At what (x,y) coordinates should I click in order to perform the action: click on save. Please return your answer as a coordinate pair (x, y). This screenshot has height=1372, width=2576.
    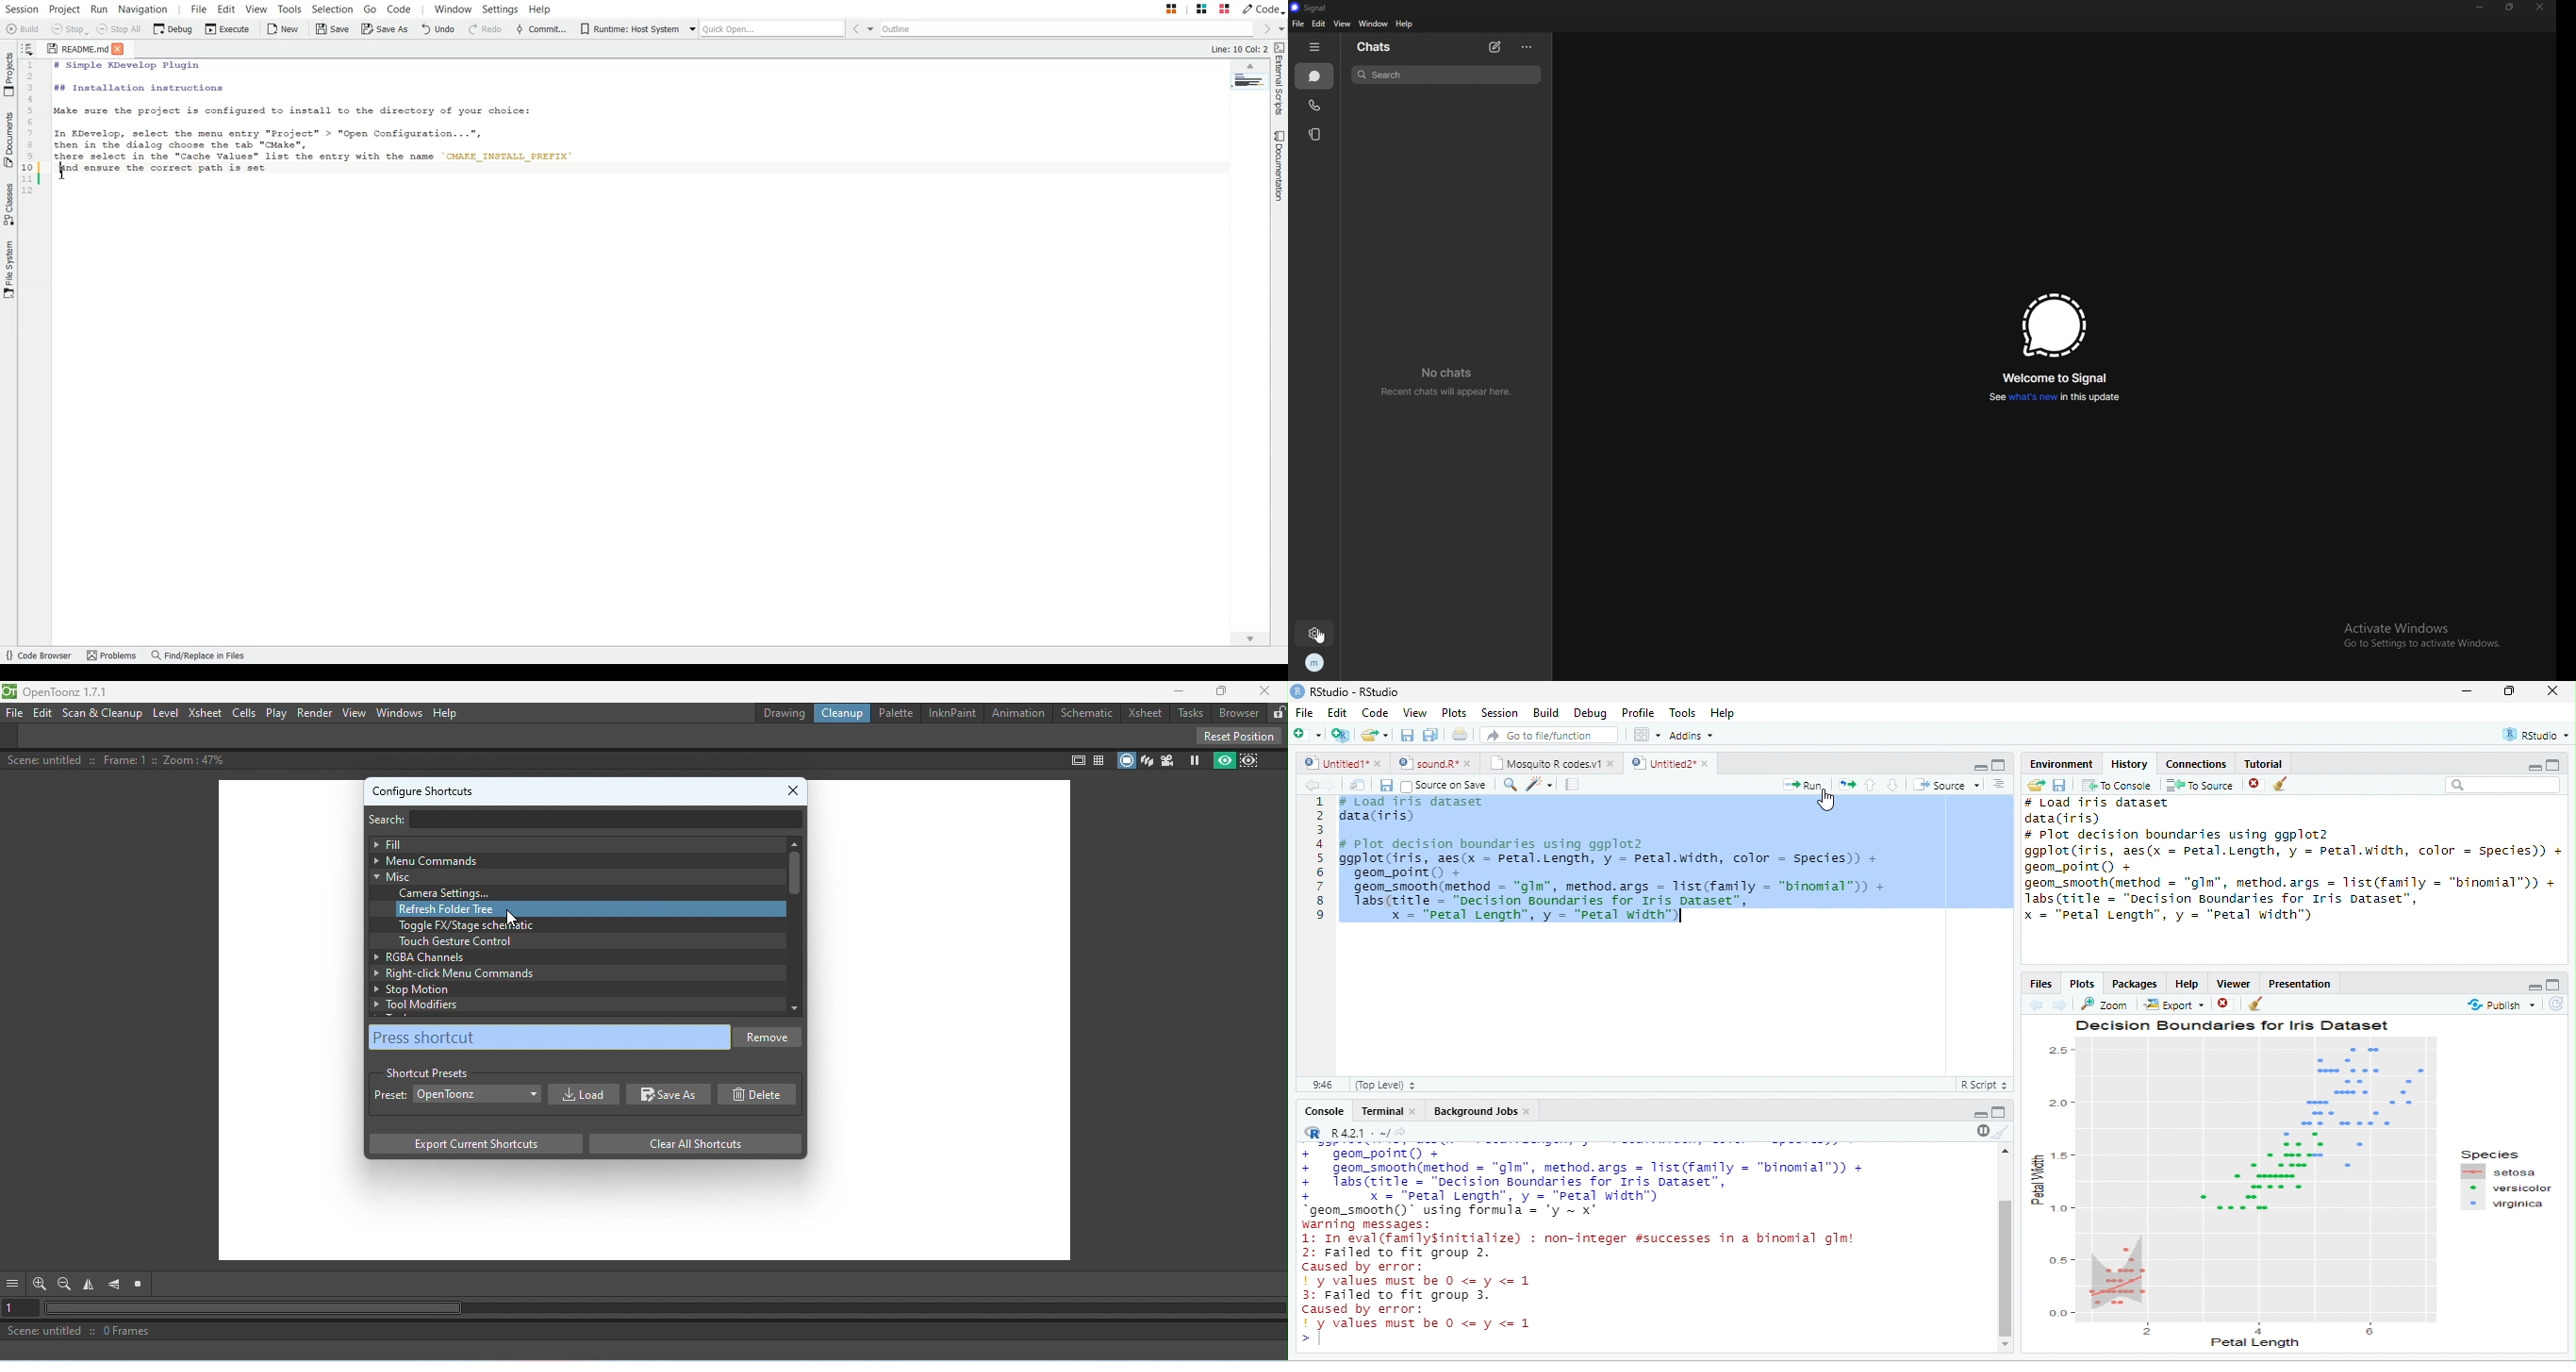
    Looking at the image, I should click on (1386, 786).